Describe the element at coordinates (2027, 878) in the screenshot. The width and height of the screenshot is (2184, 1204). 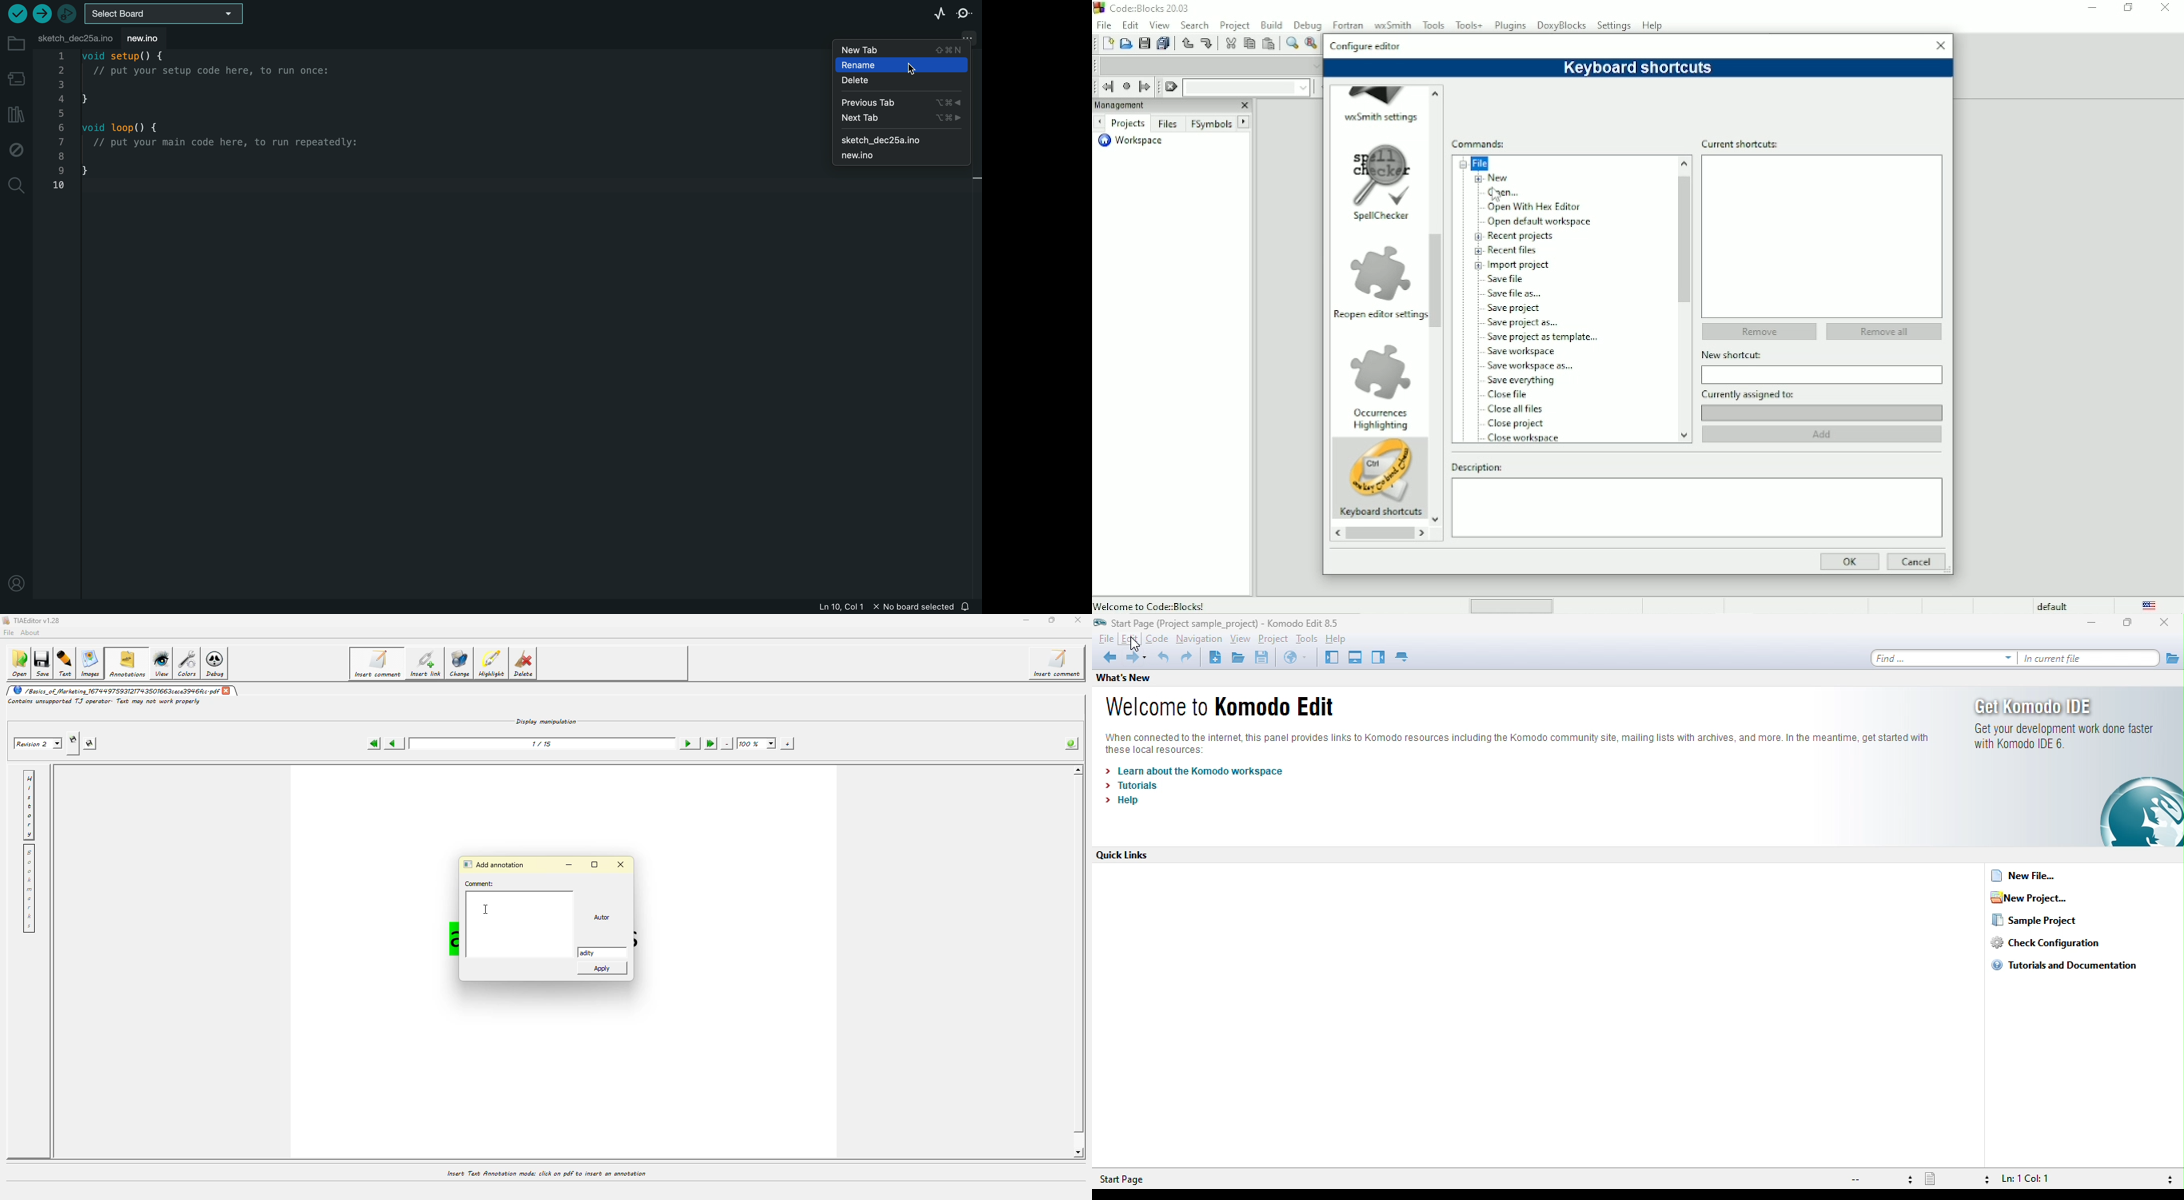
I see `new file` at that location.